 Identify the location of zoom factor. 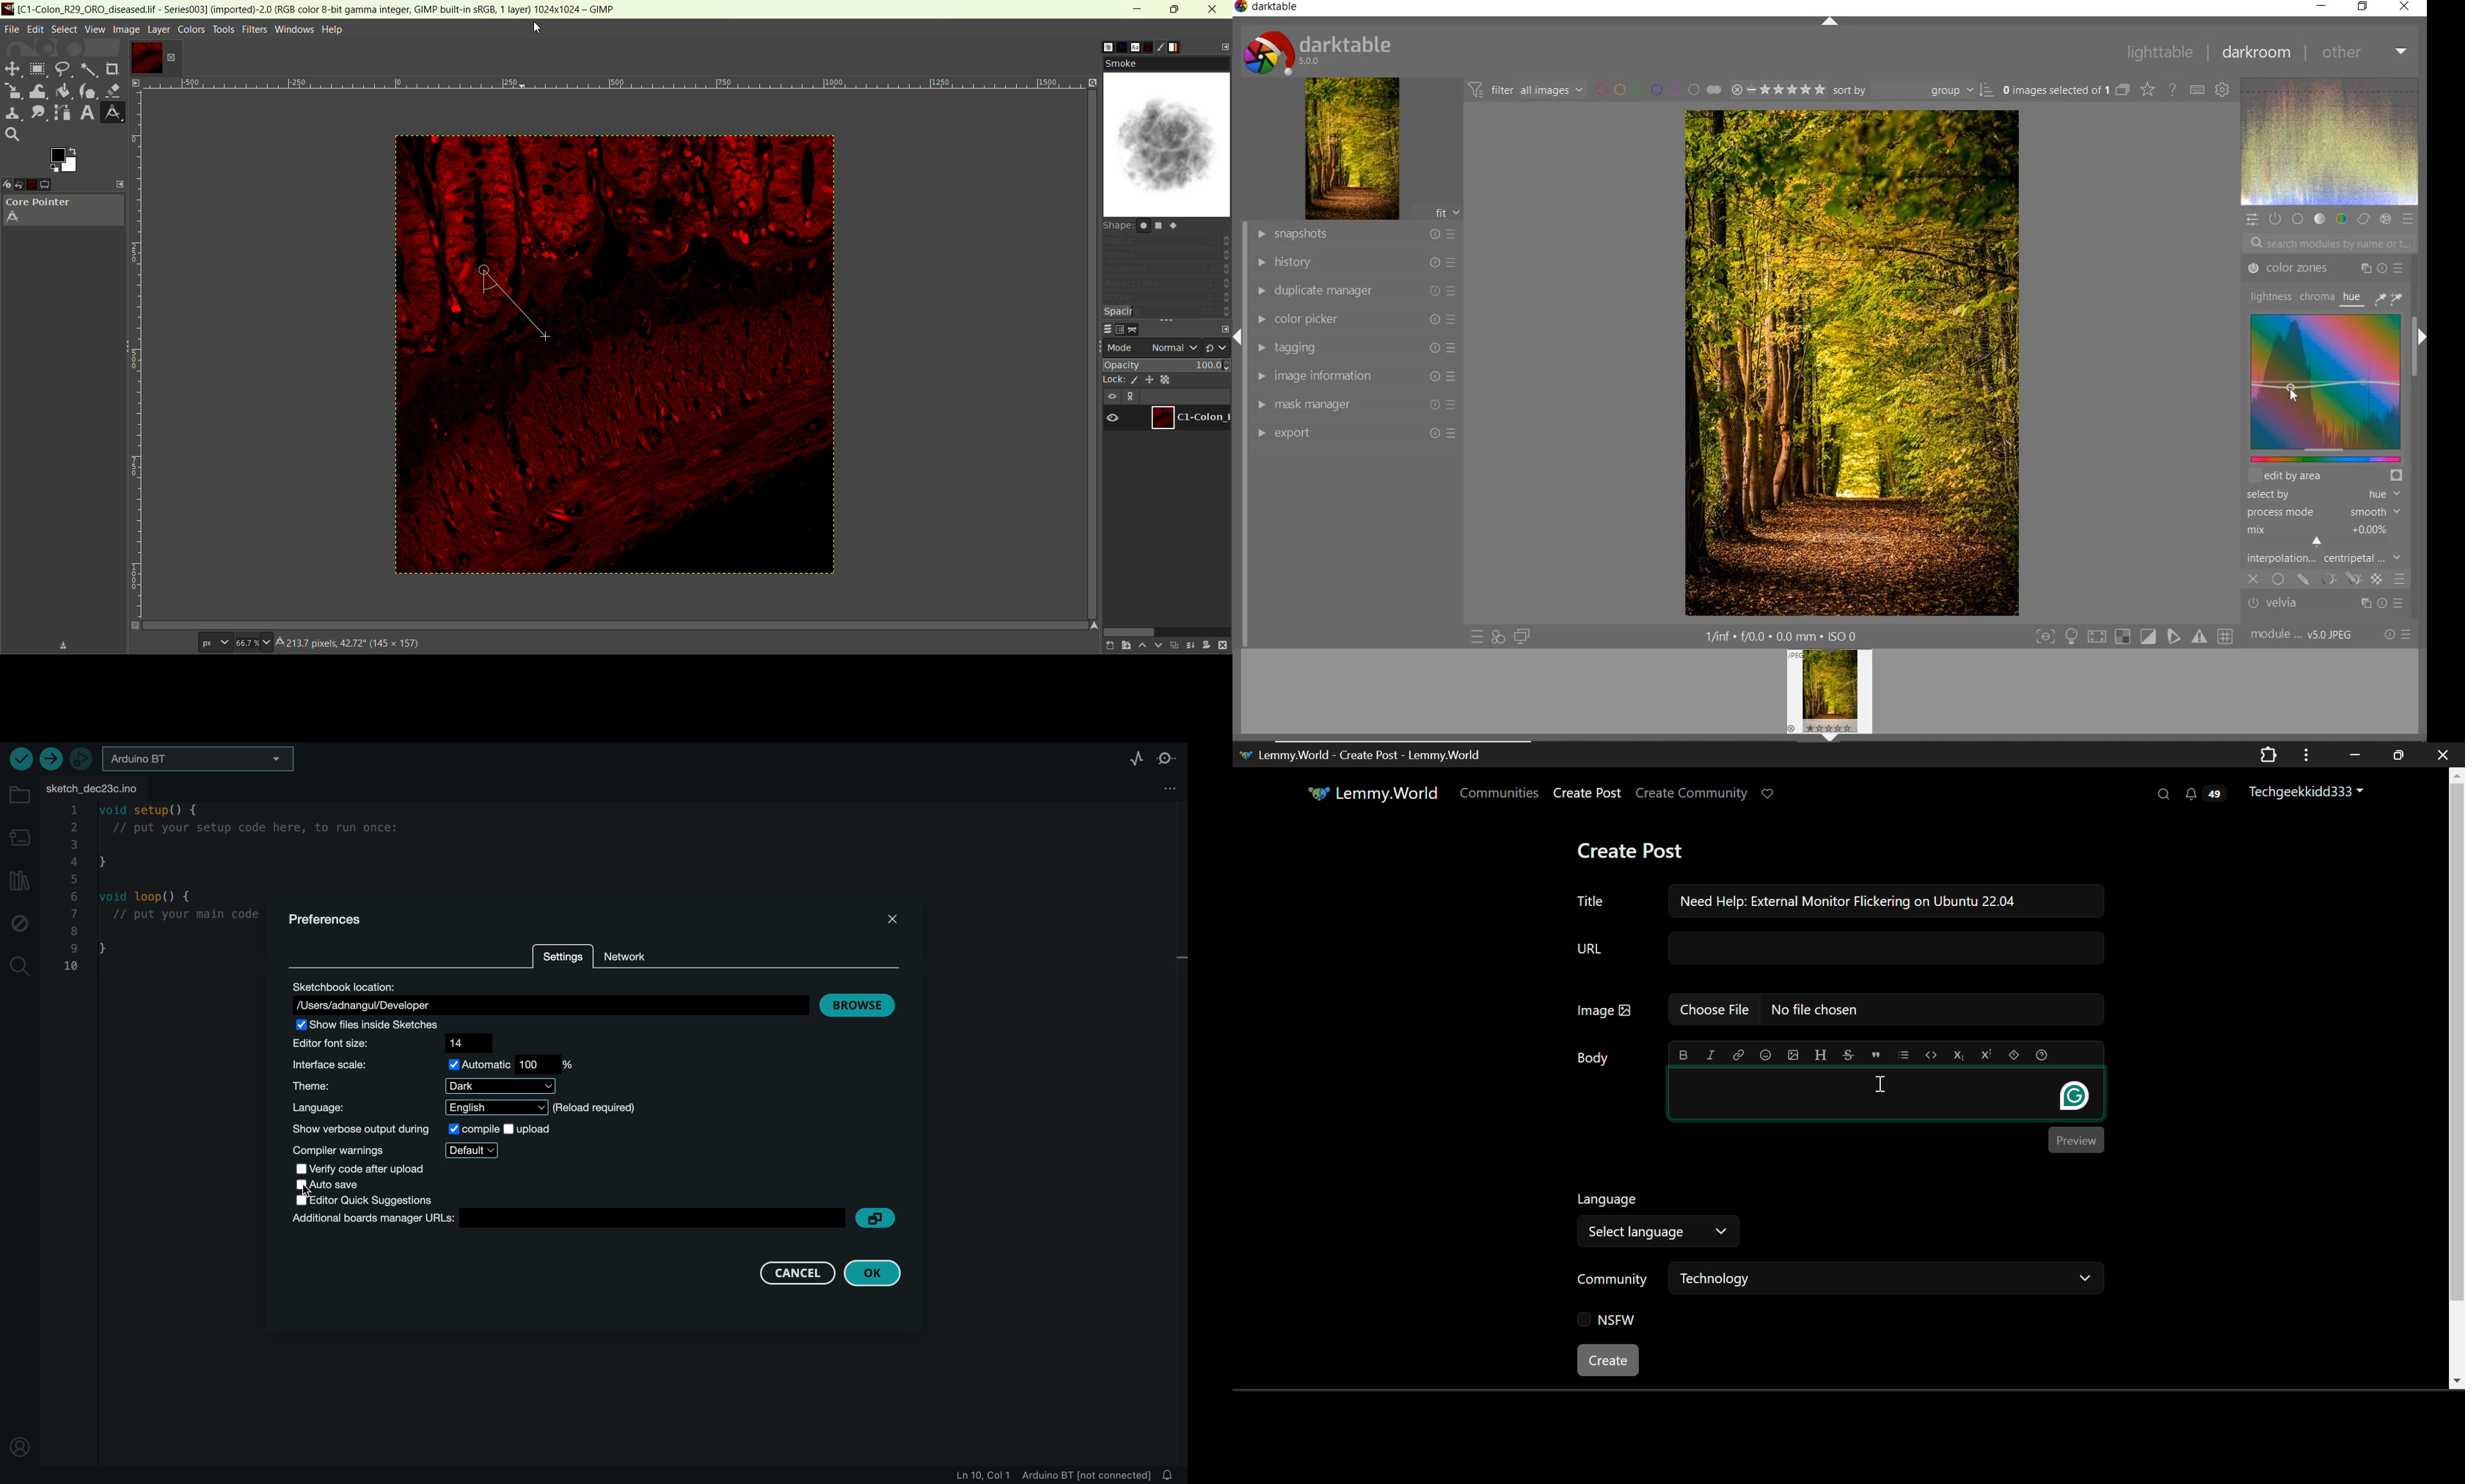
(632, 87).